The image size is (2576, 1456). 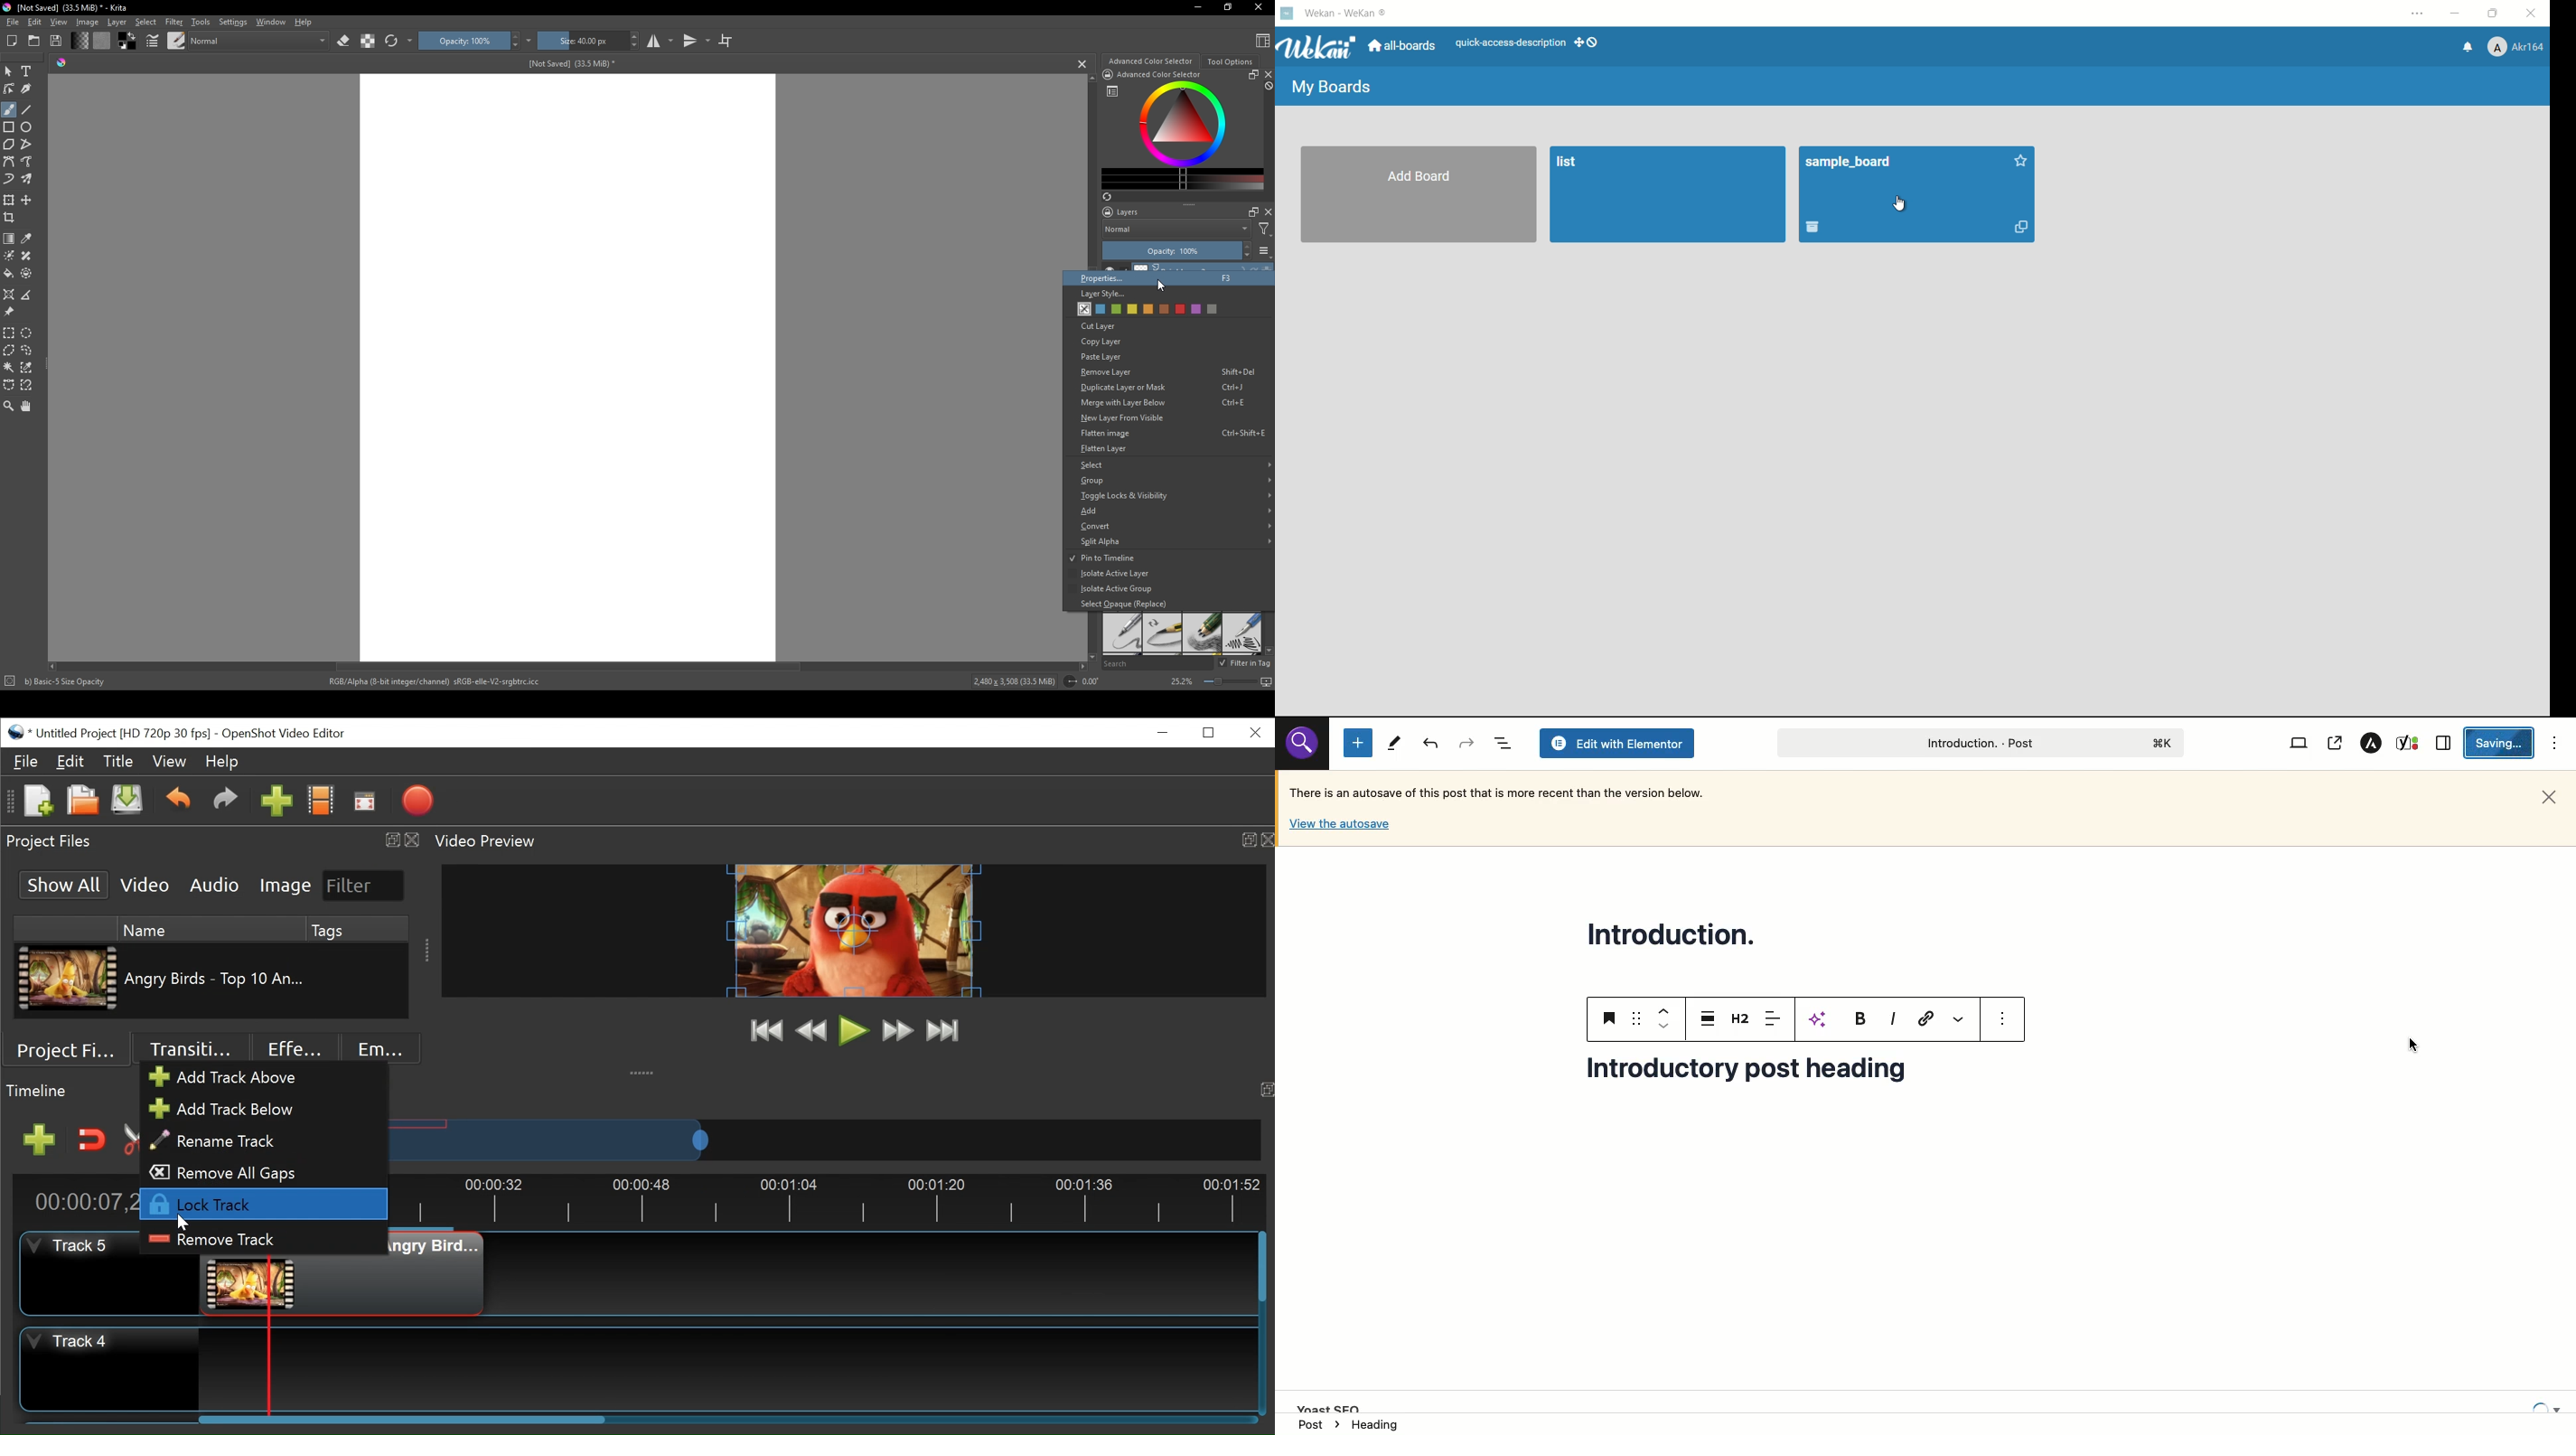 I want to click on contrast, so click(x=367, y=41).